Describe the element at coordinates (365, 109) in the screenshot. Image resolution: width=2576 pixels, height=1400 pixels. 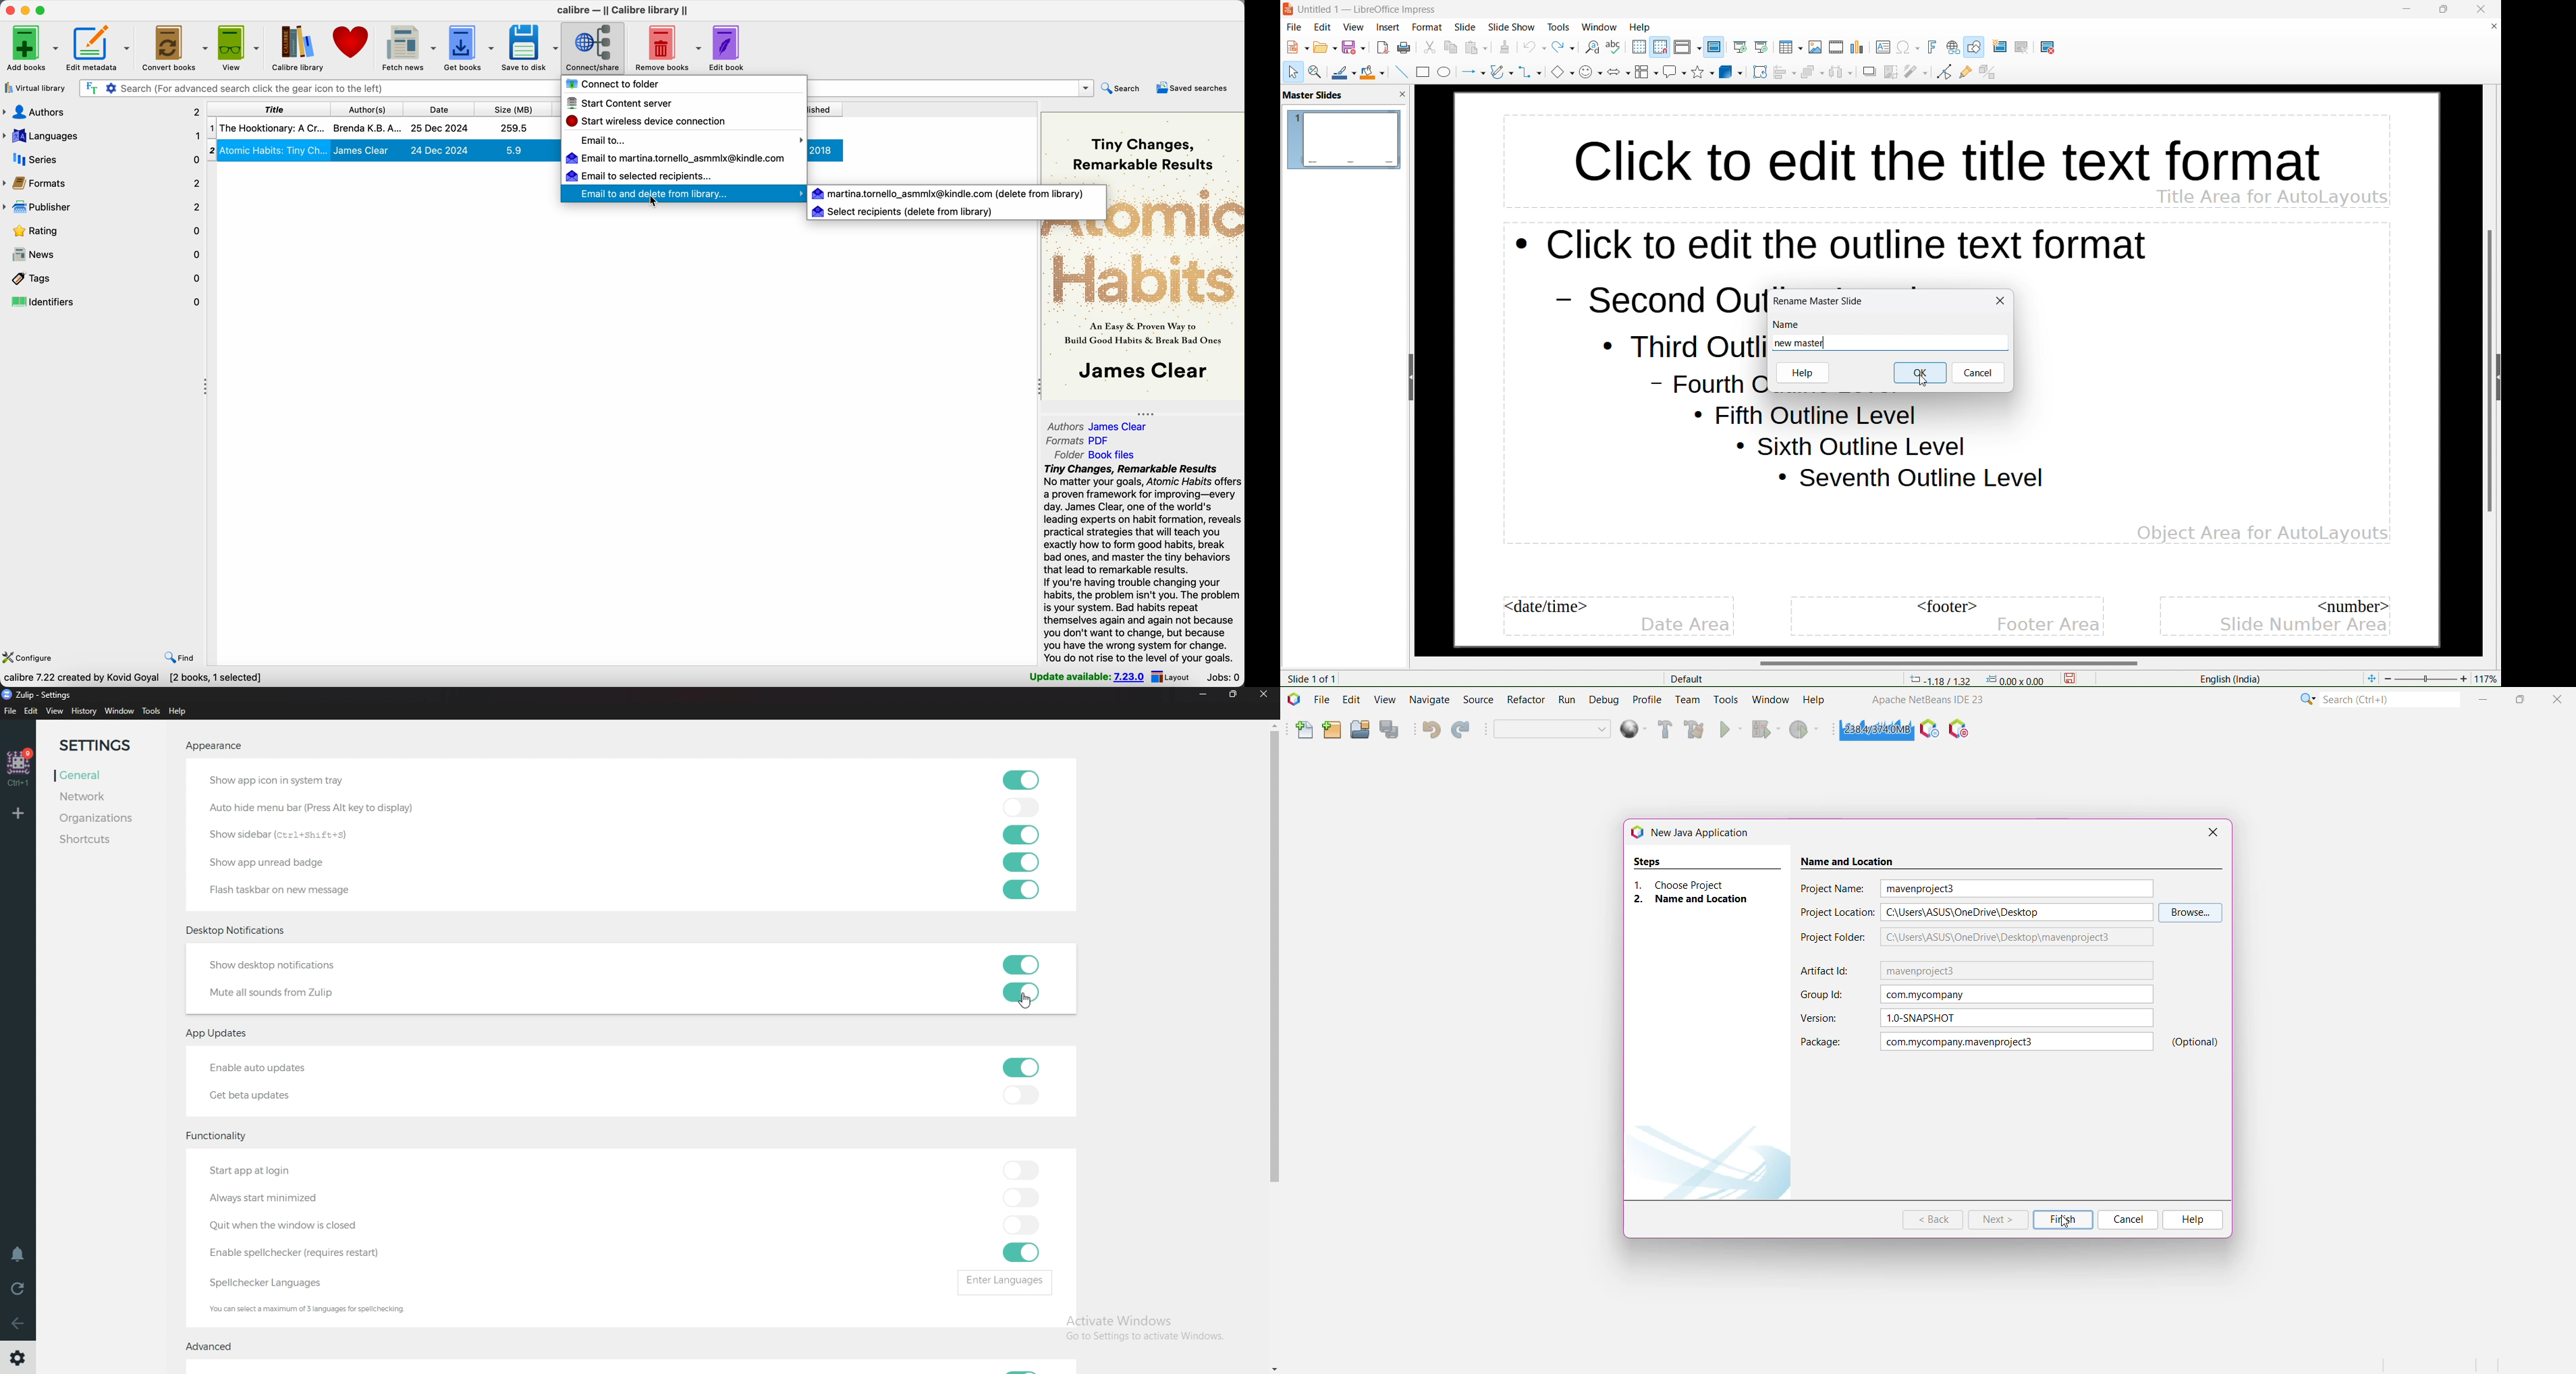
I see `author(s)` at that location.